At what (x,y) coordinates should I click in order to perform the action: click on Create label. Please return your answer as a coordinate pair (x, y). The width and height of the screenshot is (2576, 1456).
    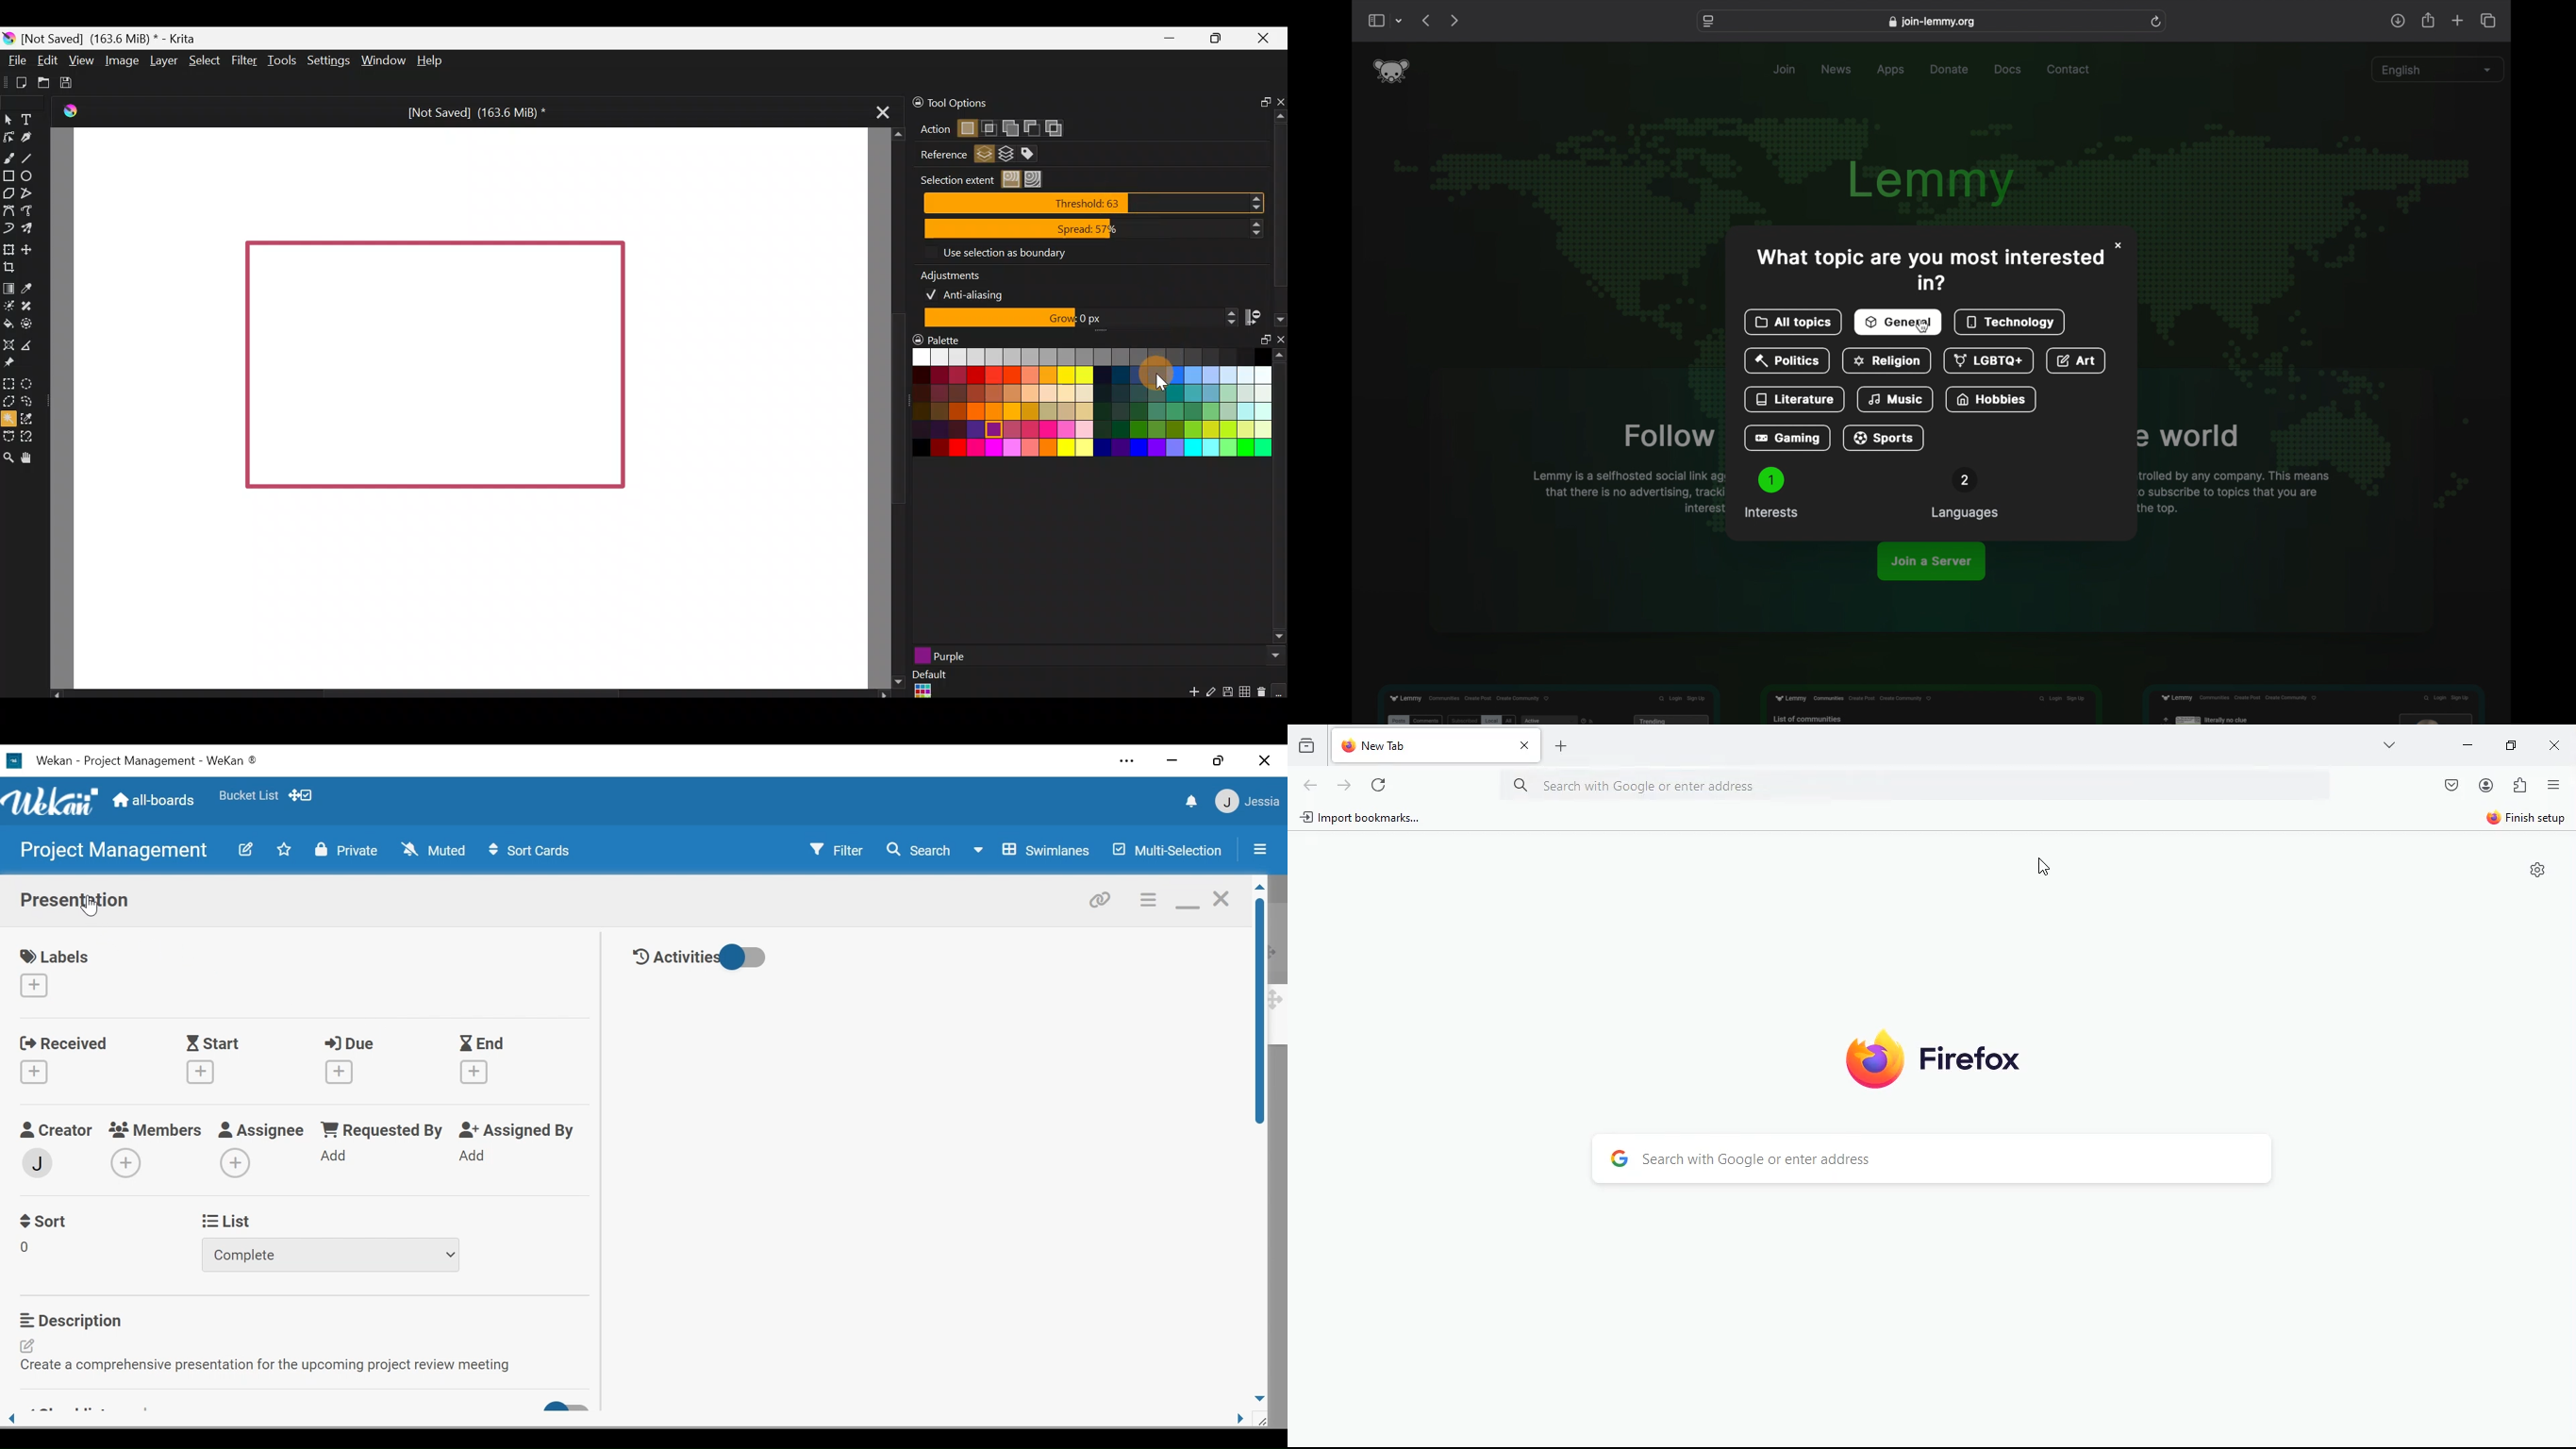
    Looking at the image, I should click on (34, 985).